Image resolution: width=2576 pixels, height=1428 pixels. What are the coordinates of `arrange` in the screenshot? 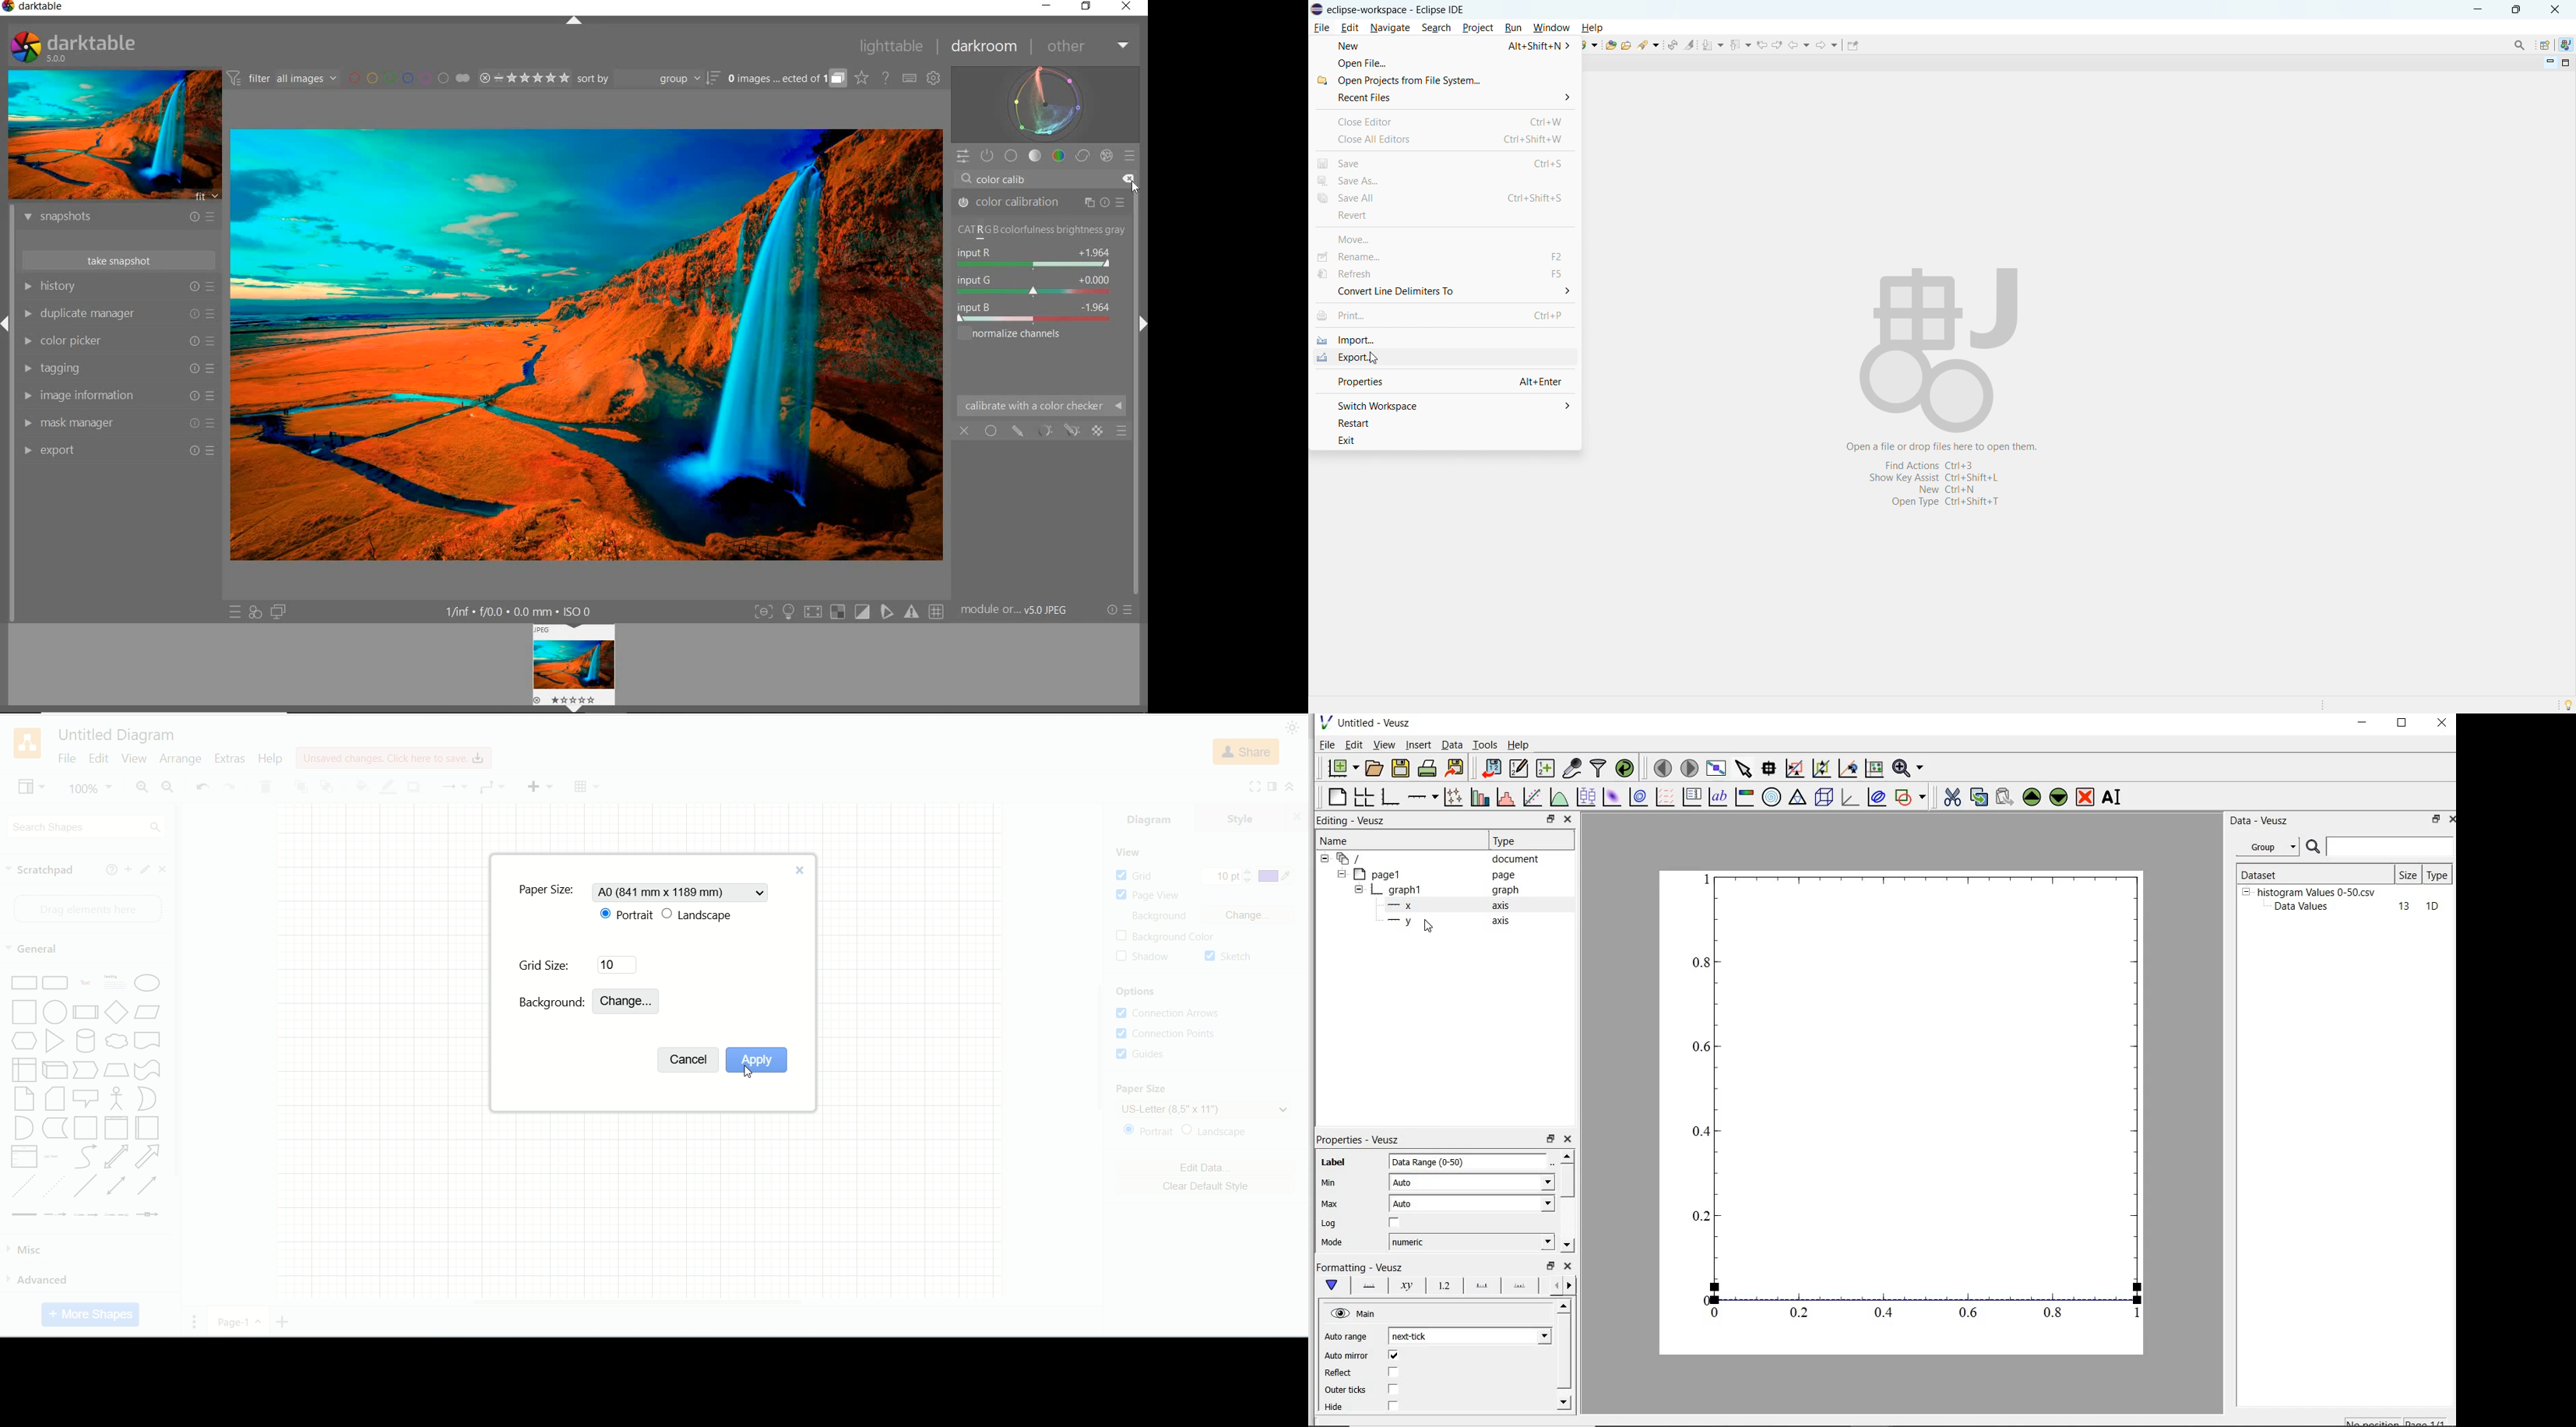 It's located at (180, 759).